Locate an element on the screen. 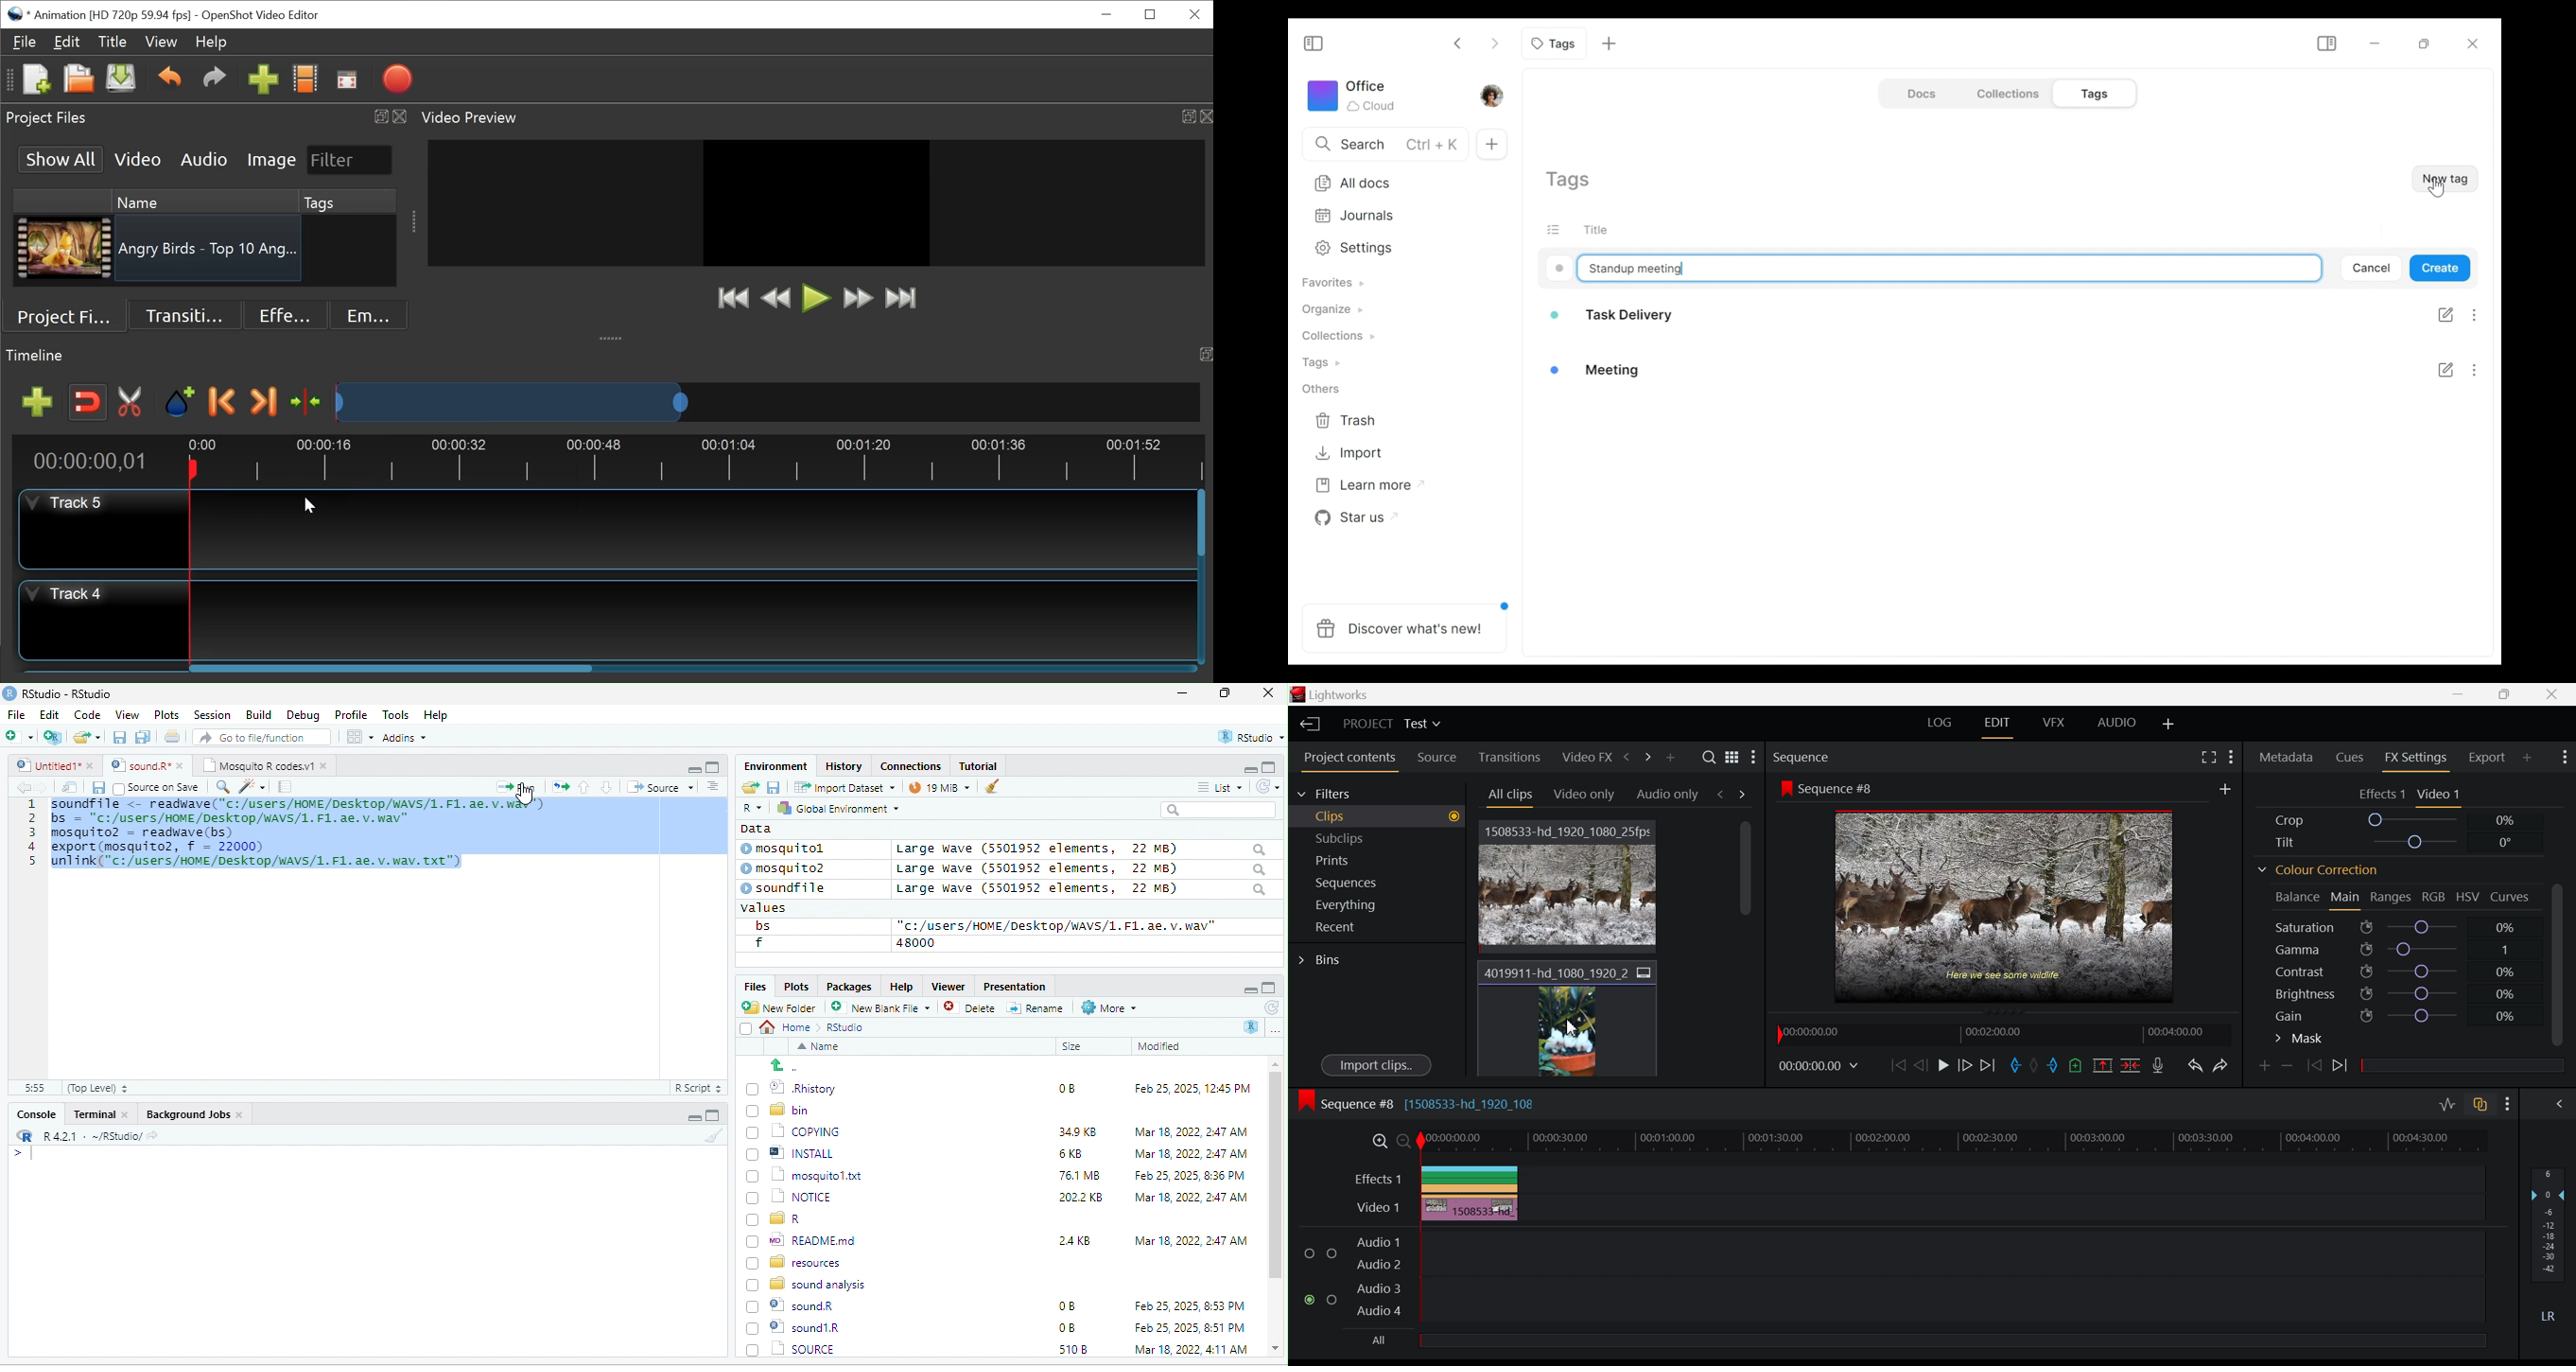  select is located at coordinates (748, 1032).